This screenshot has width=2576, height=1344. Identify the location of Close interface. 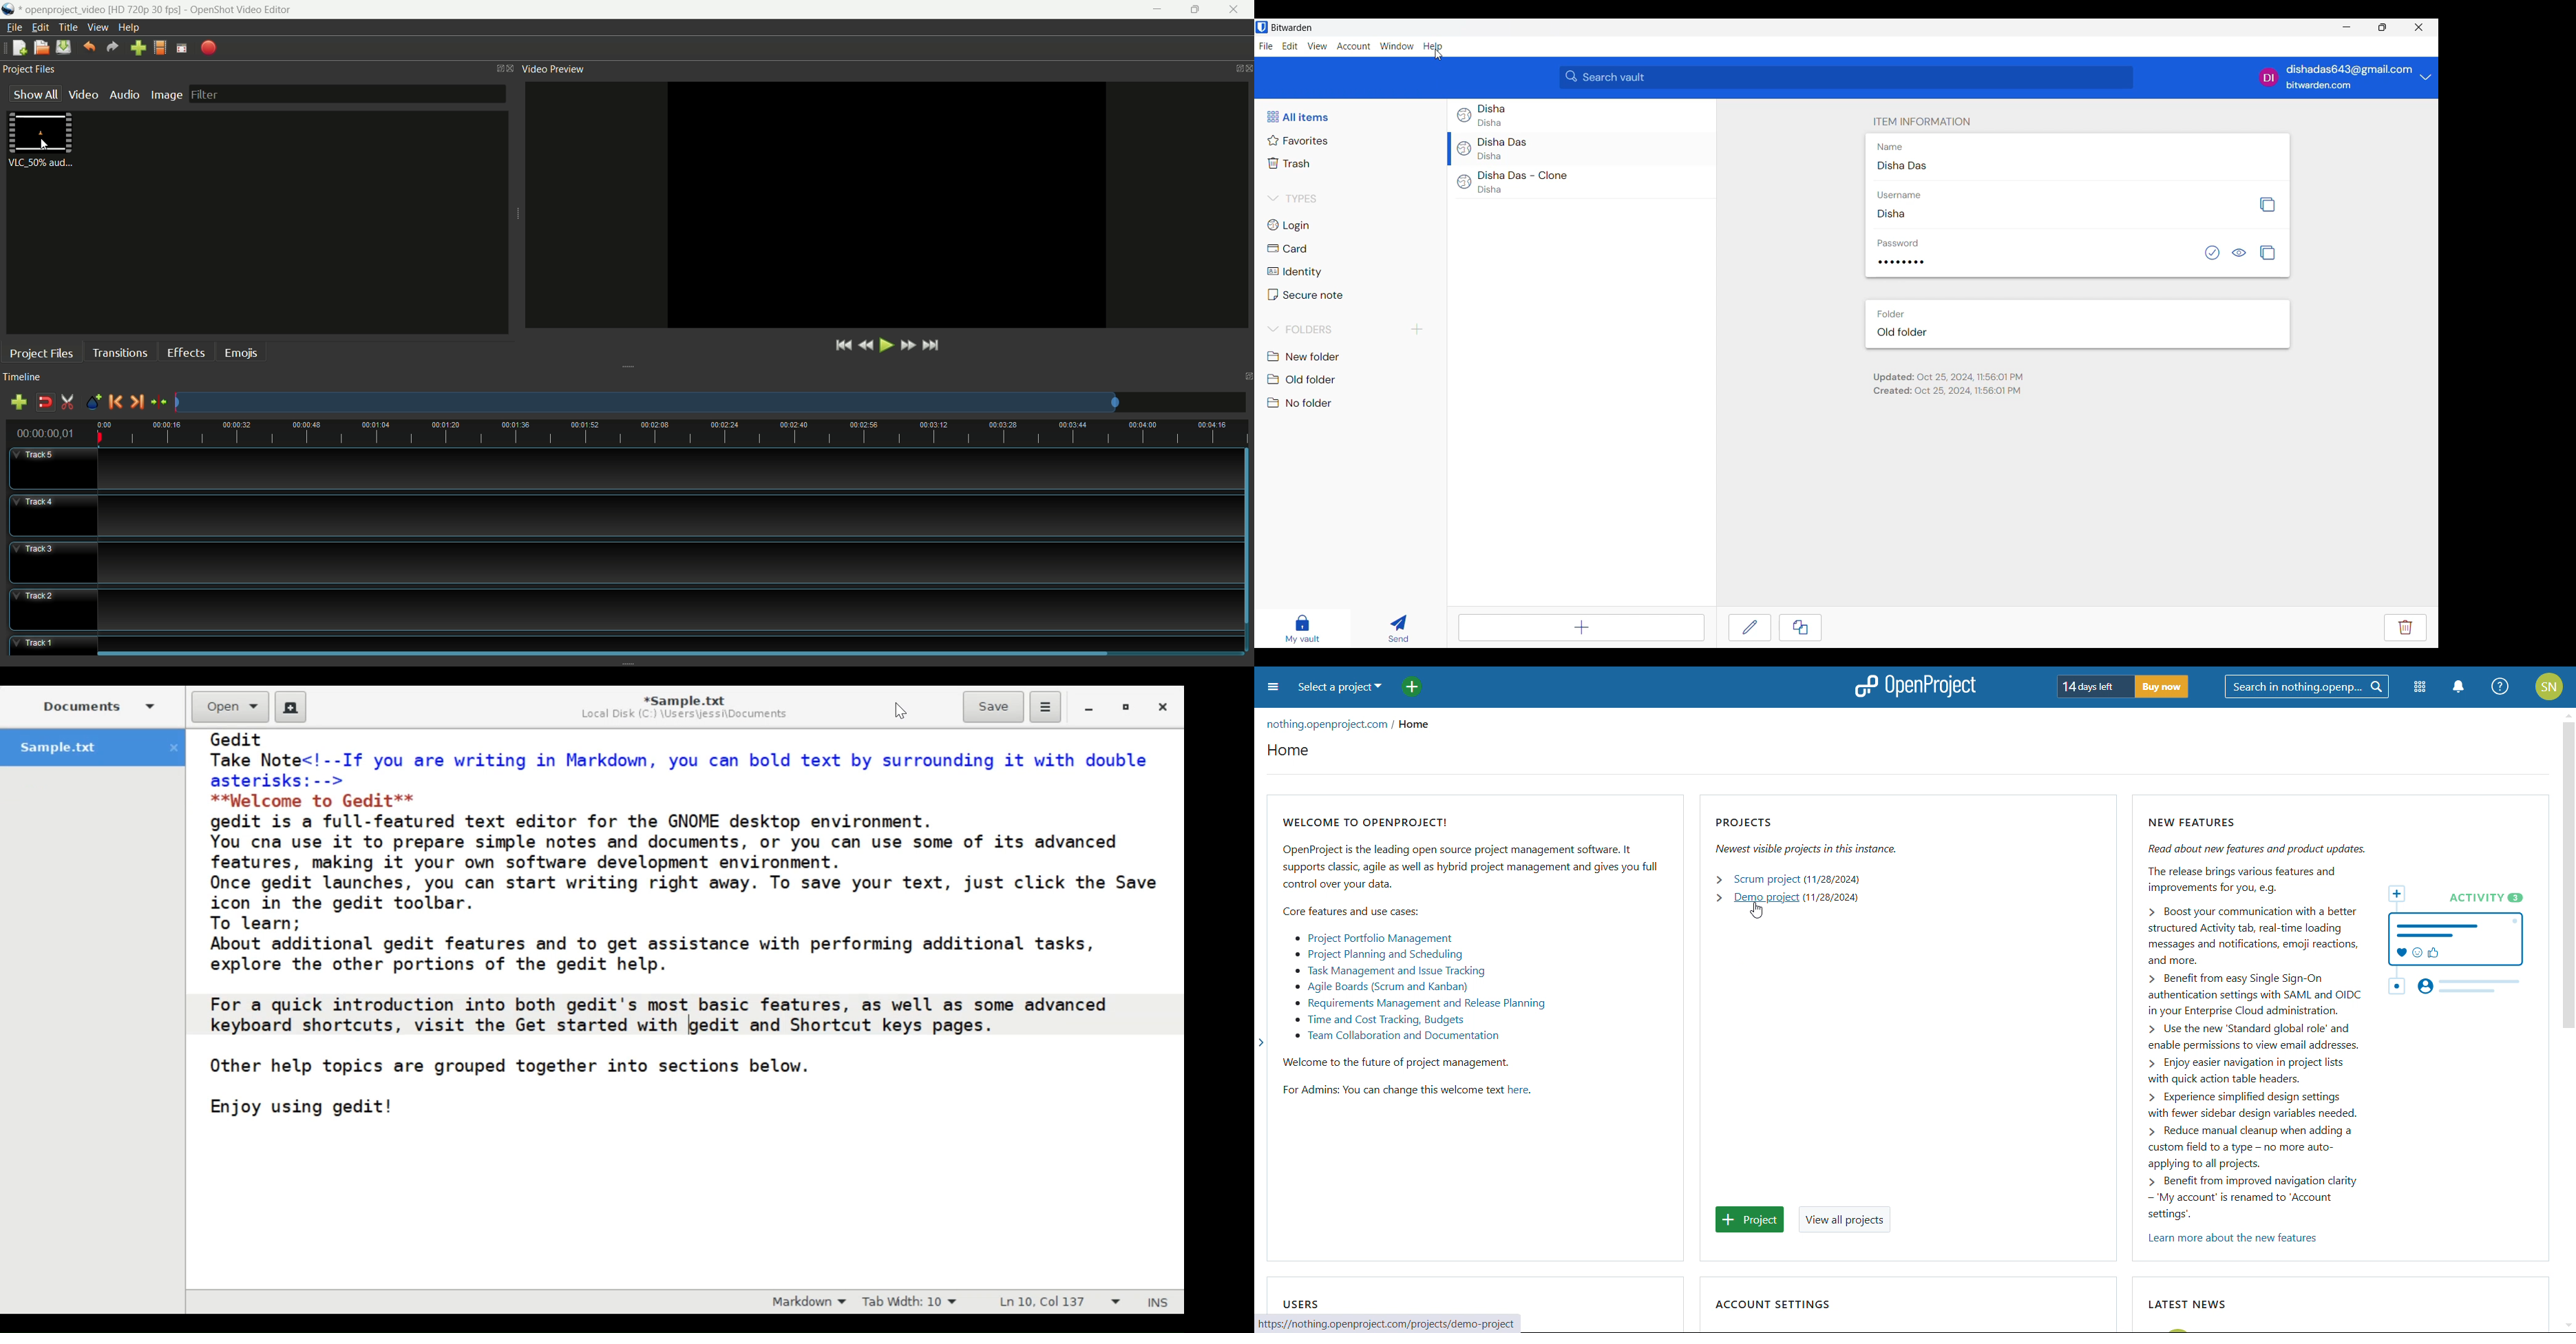
(2420, 27).